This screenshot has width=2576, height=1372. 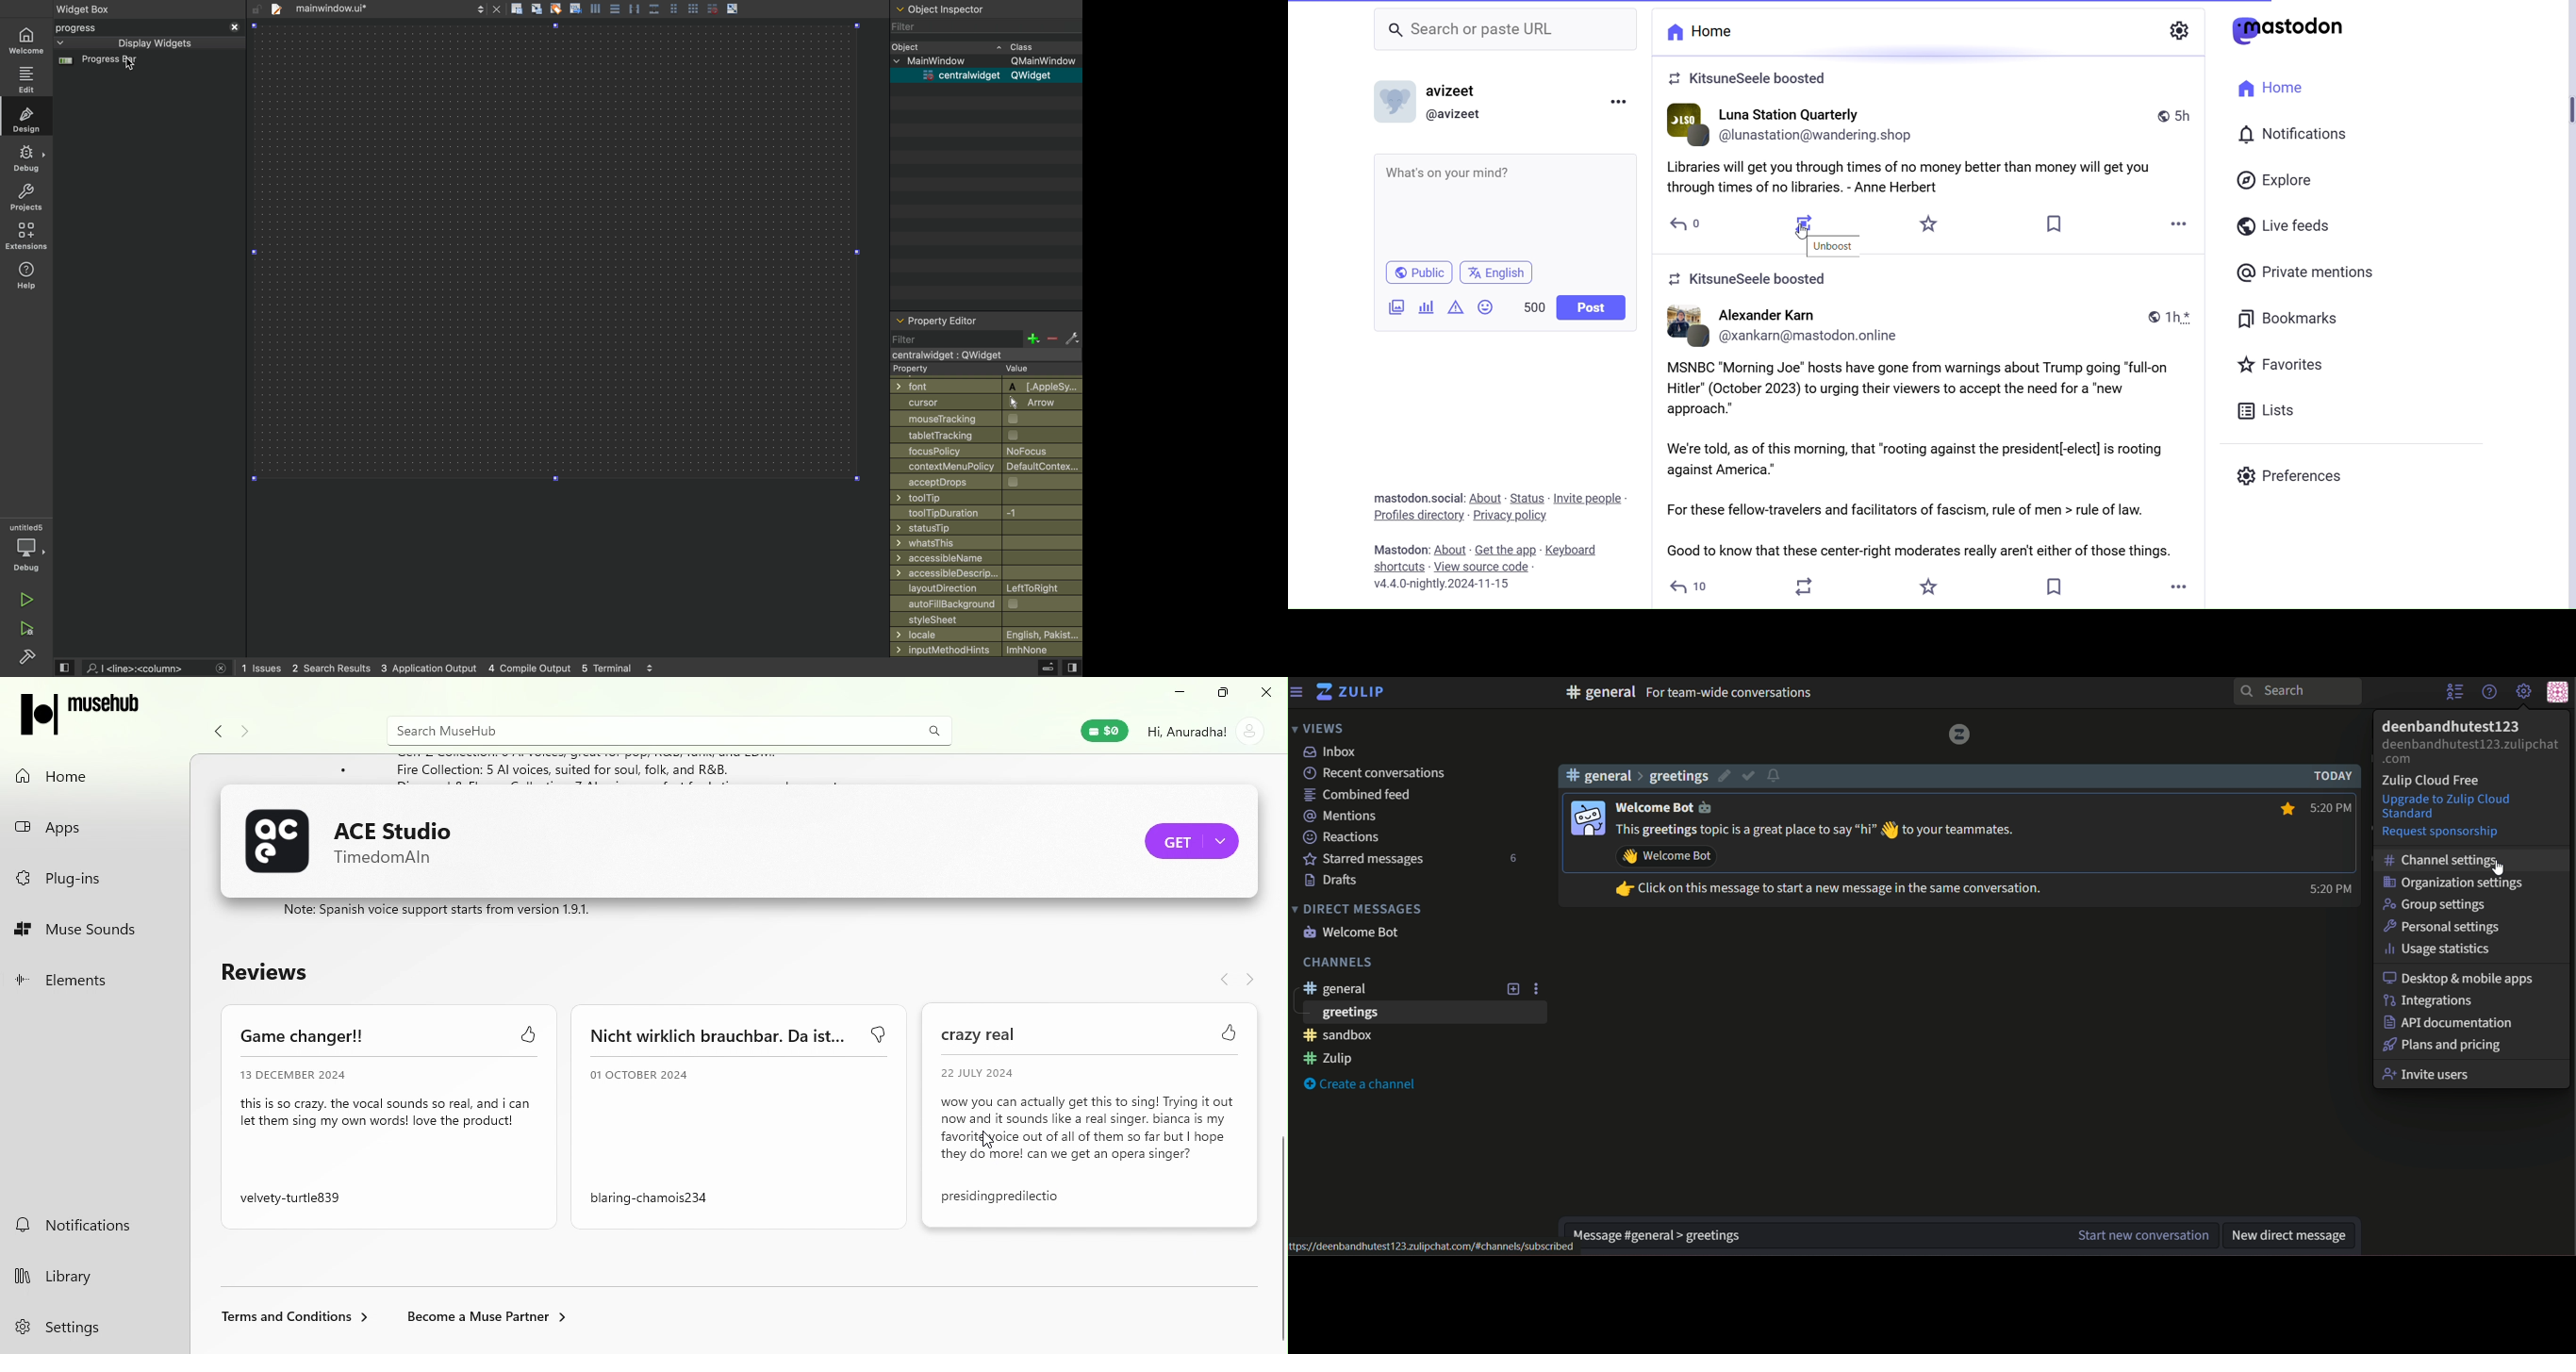 I want to click on Notification, so click(x=2307, y=134).